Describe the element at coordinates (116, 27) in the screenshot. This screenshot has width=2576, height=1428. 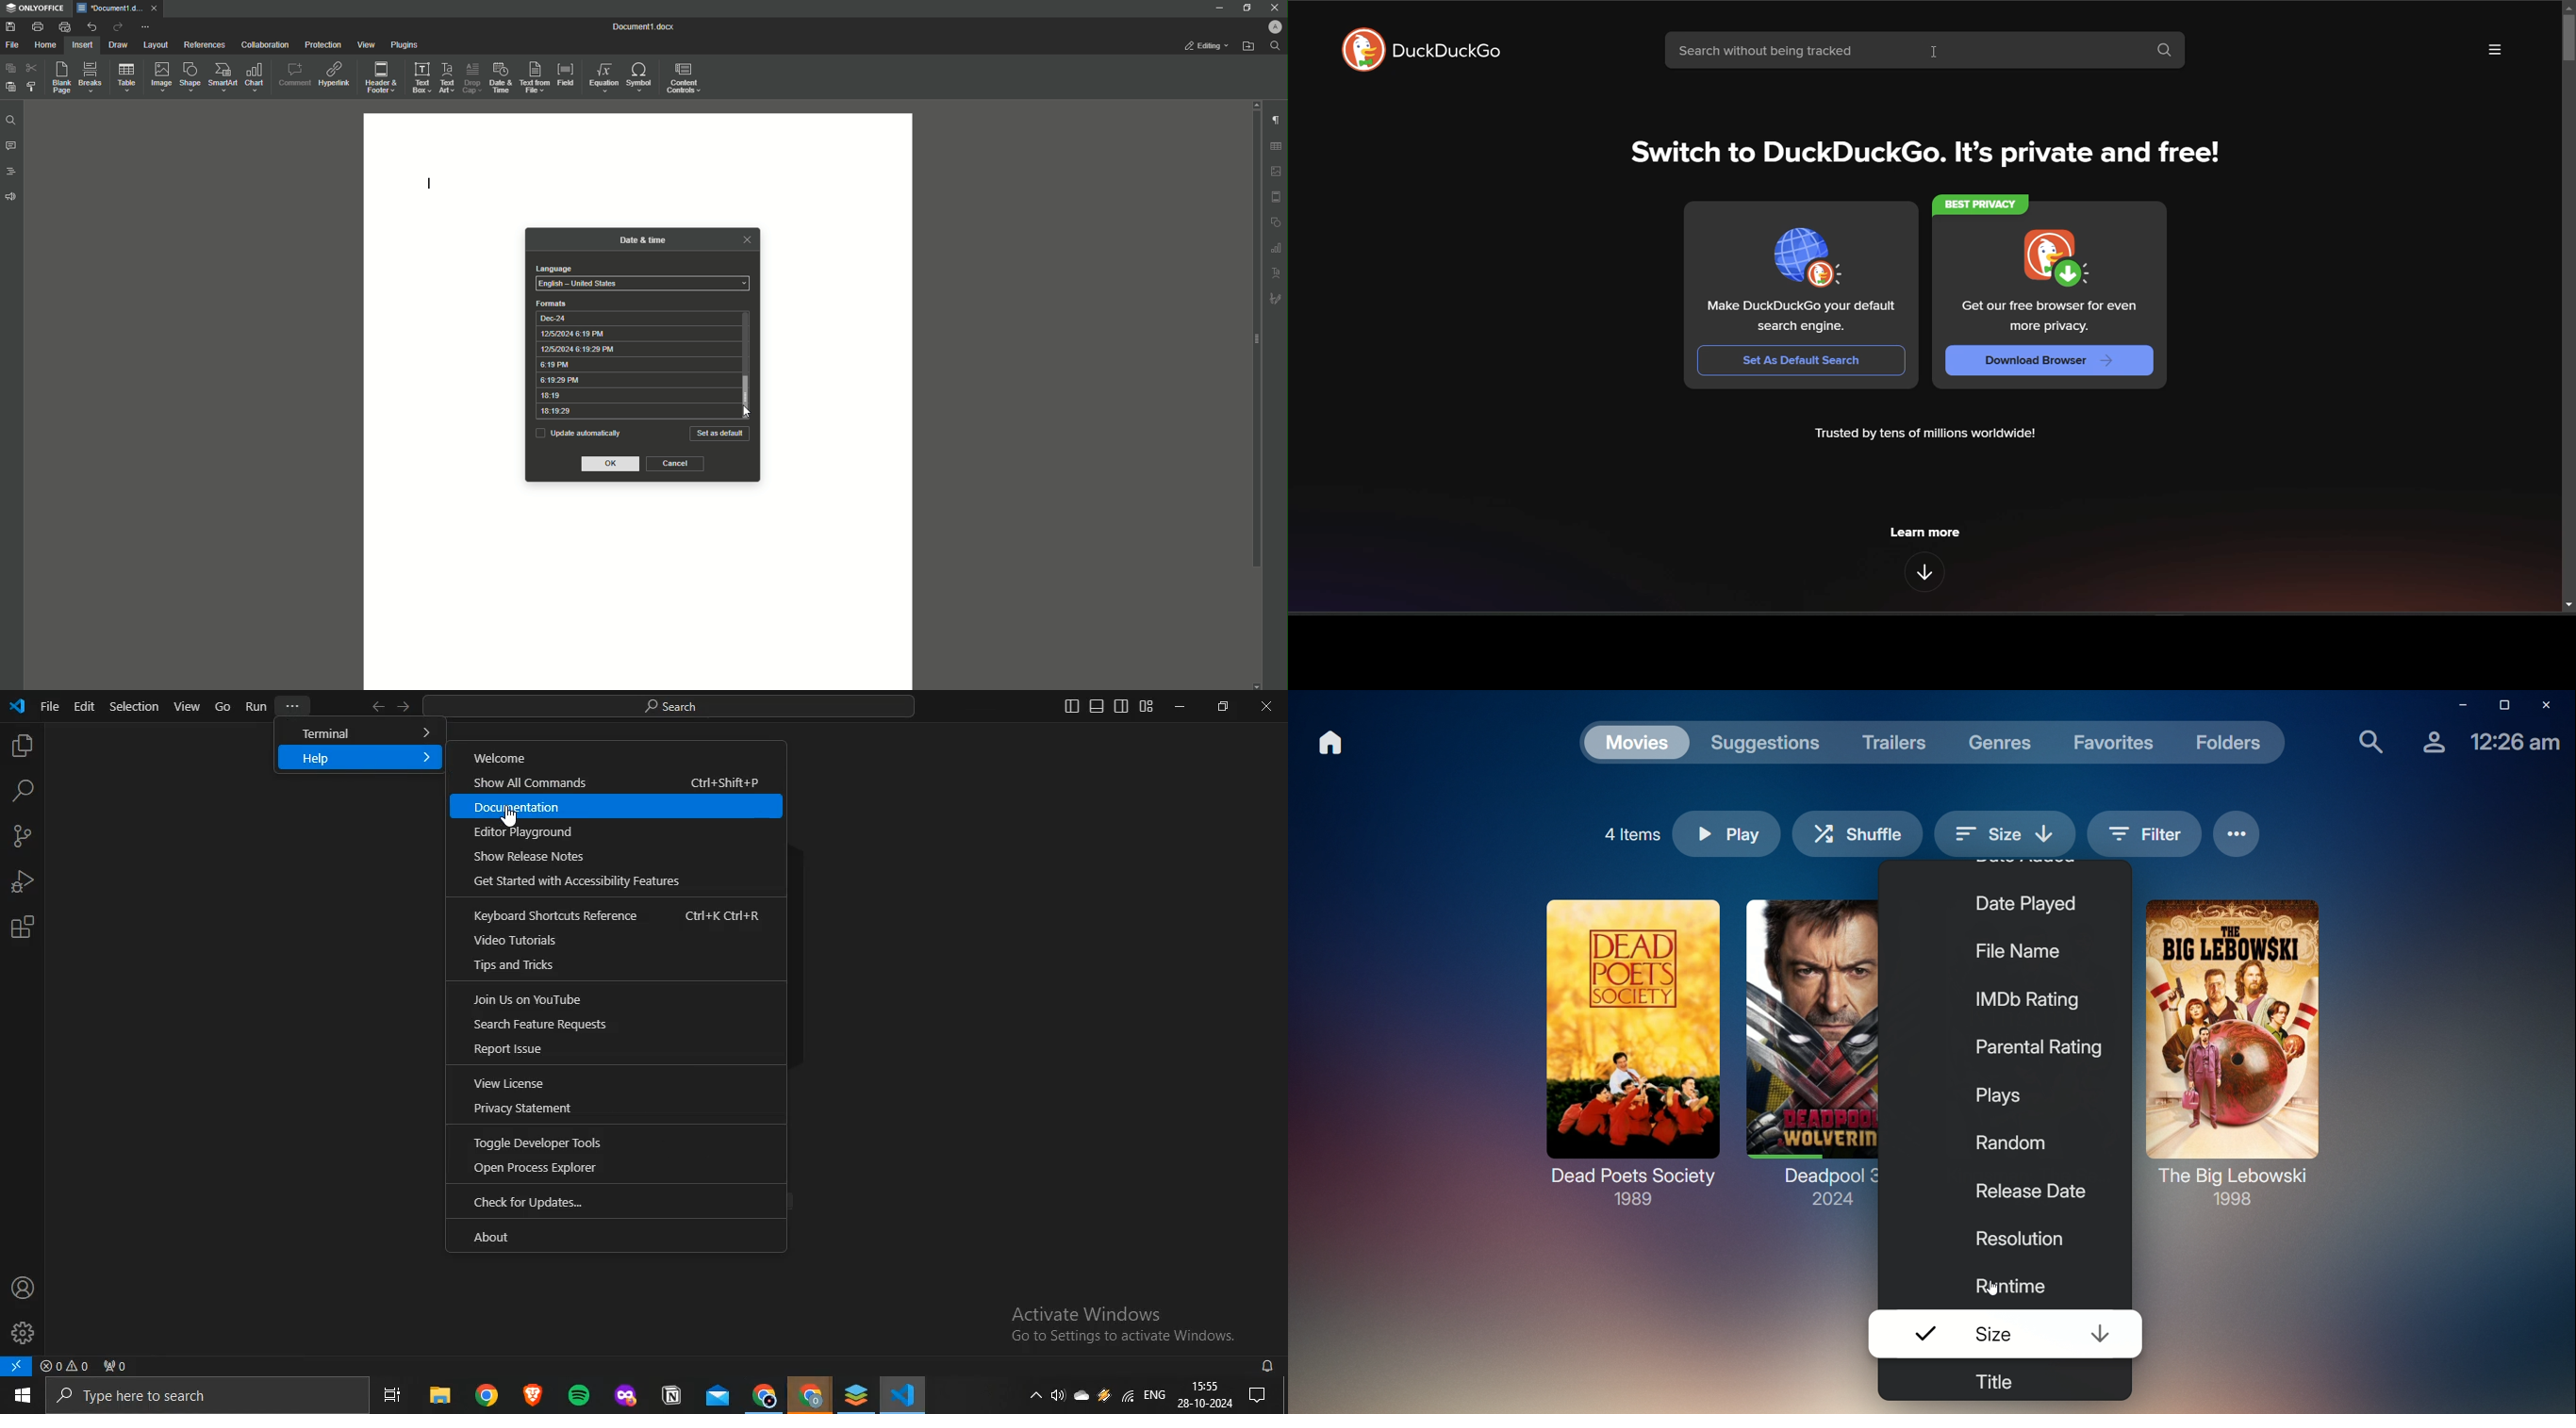
I see `Redo` at that location.